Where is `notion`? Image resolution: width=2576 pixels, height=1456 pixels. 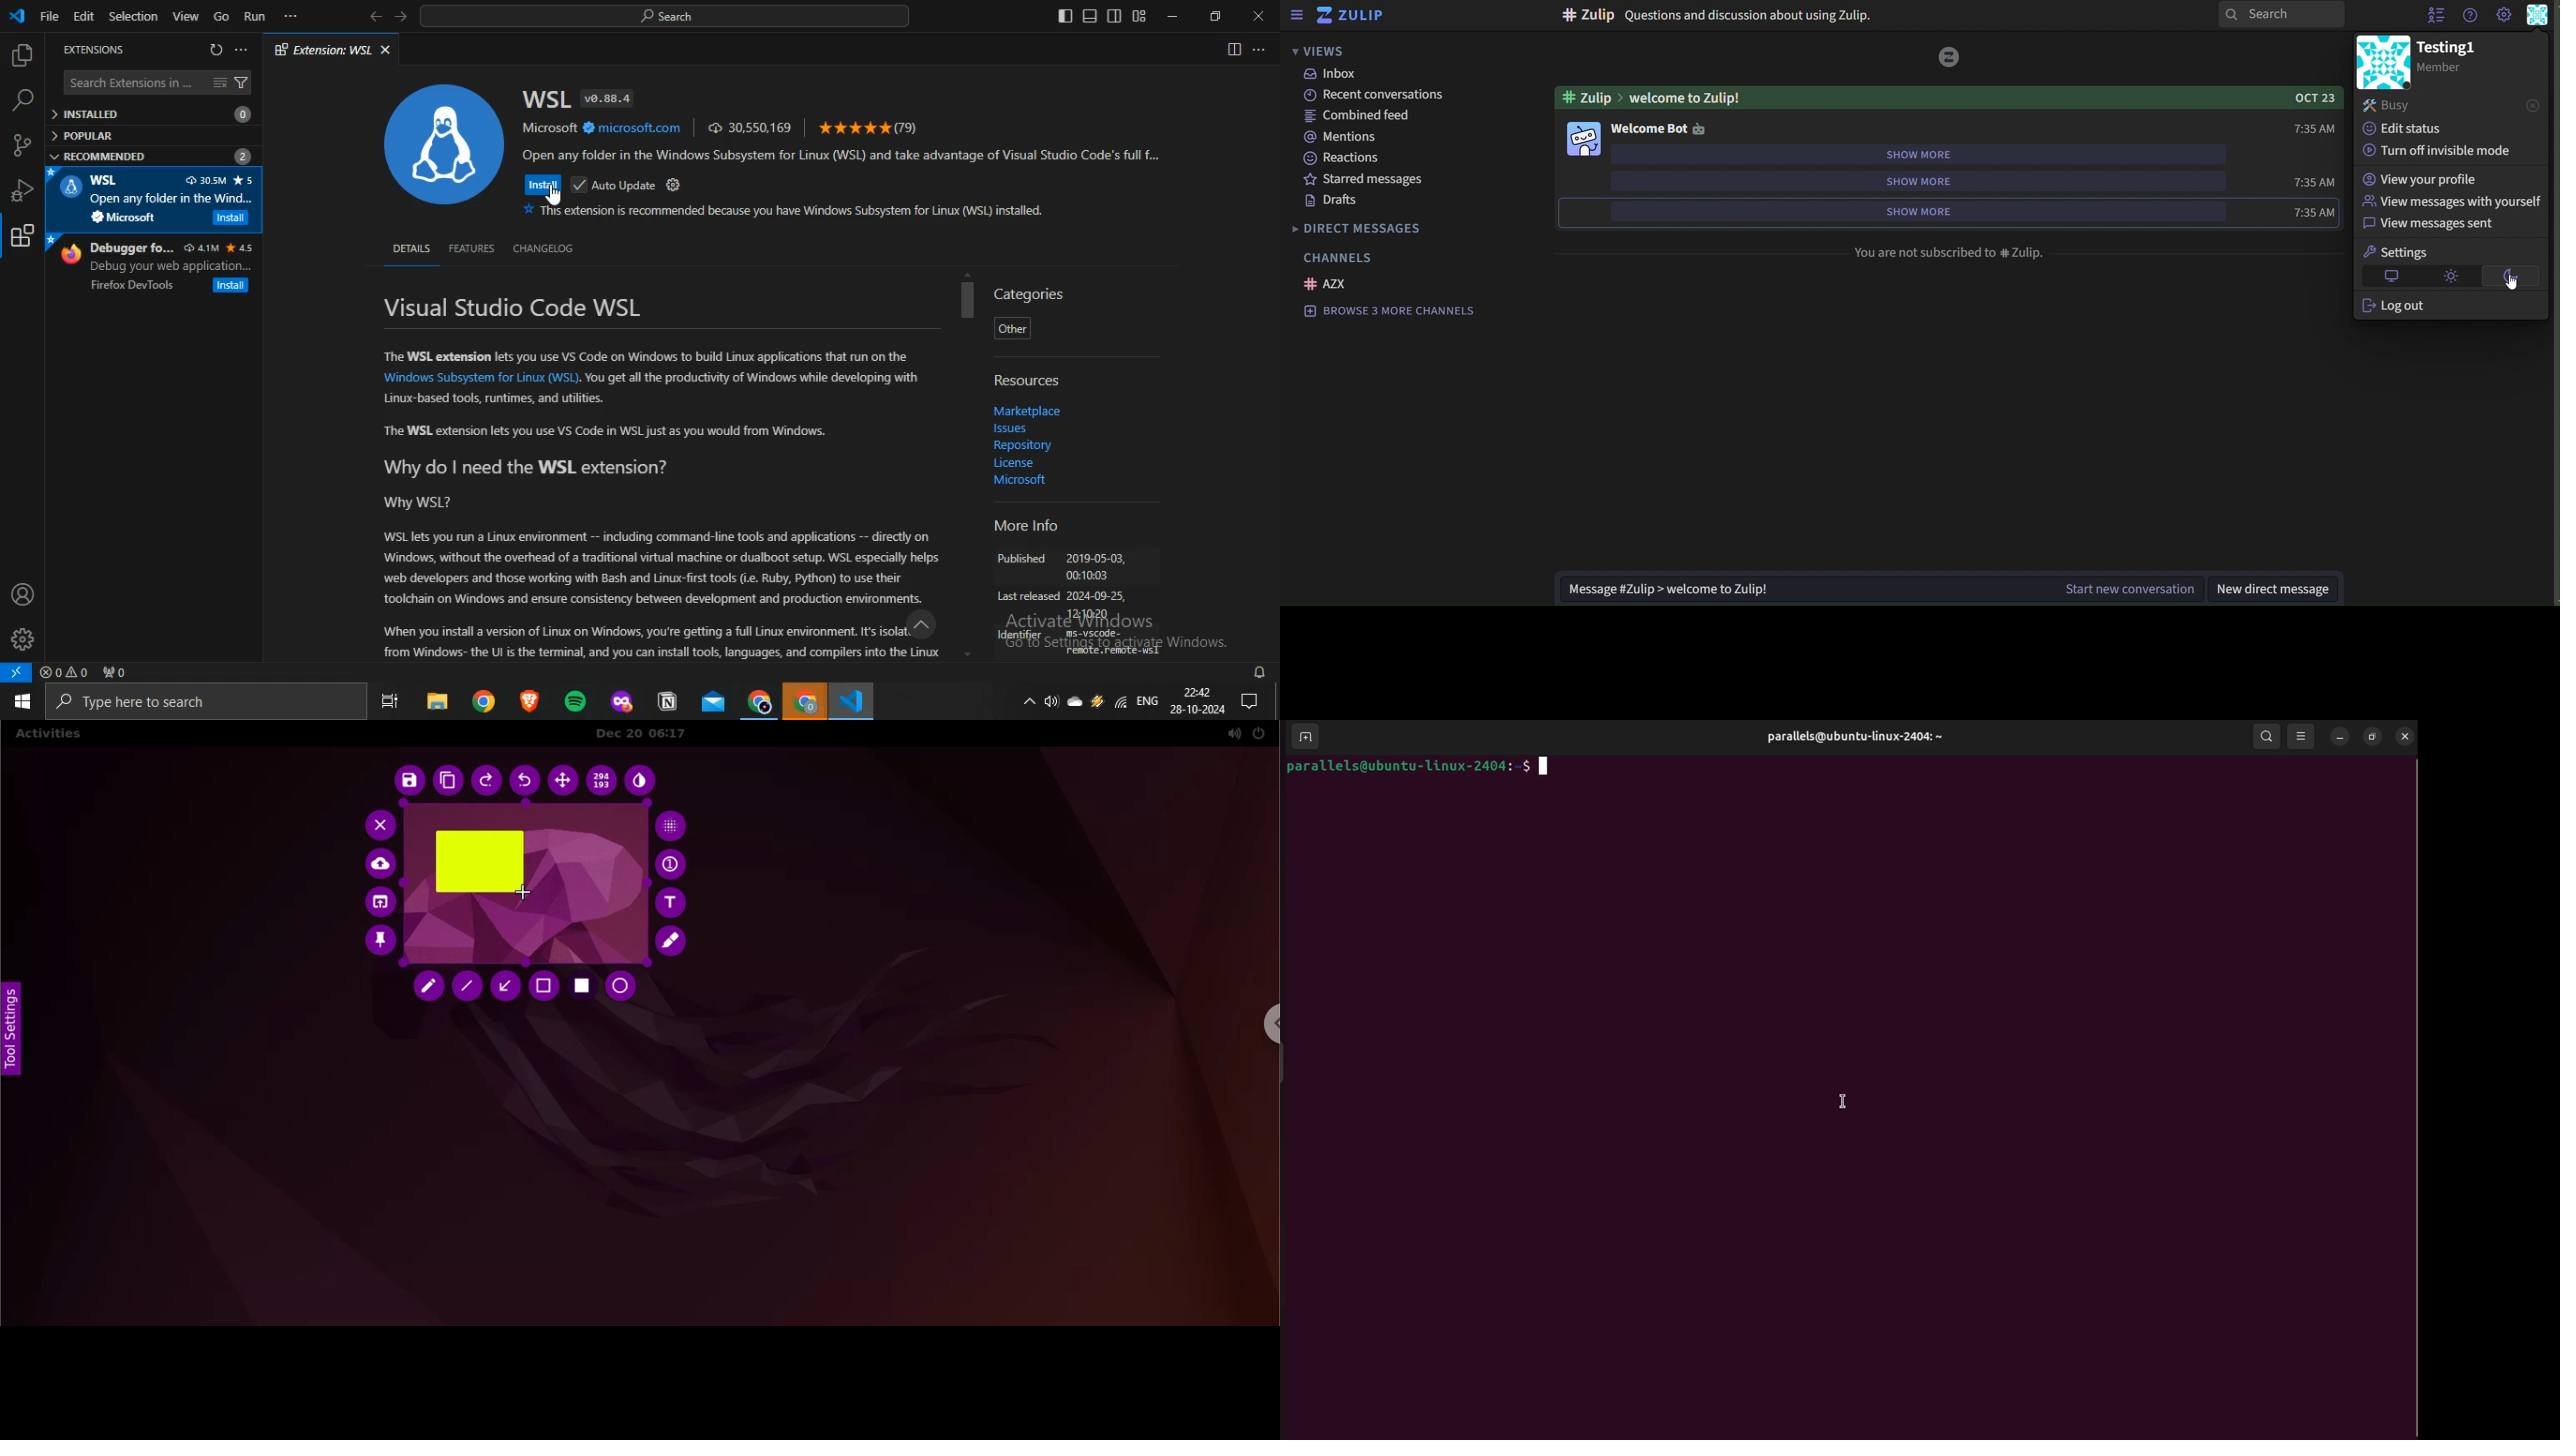 notion is located at coordinates (668, 700).